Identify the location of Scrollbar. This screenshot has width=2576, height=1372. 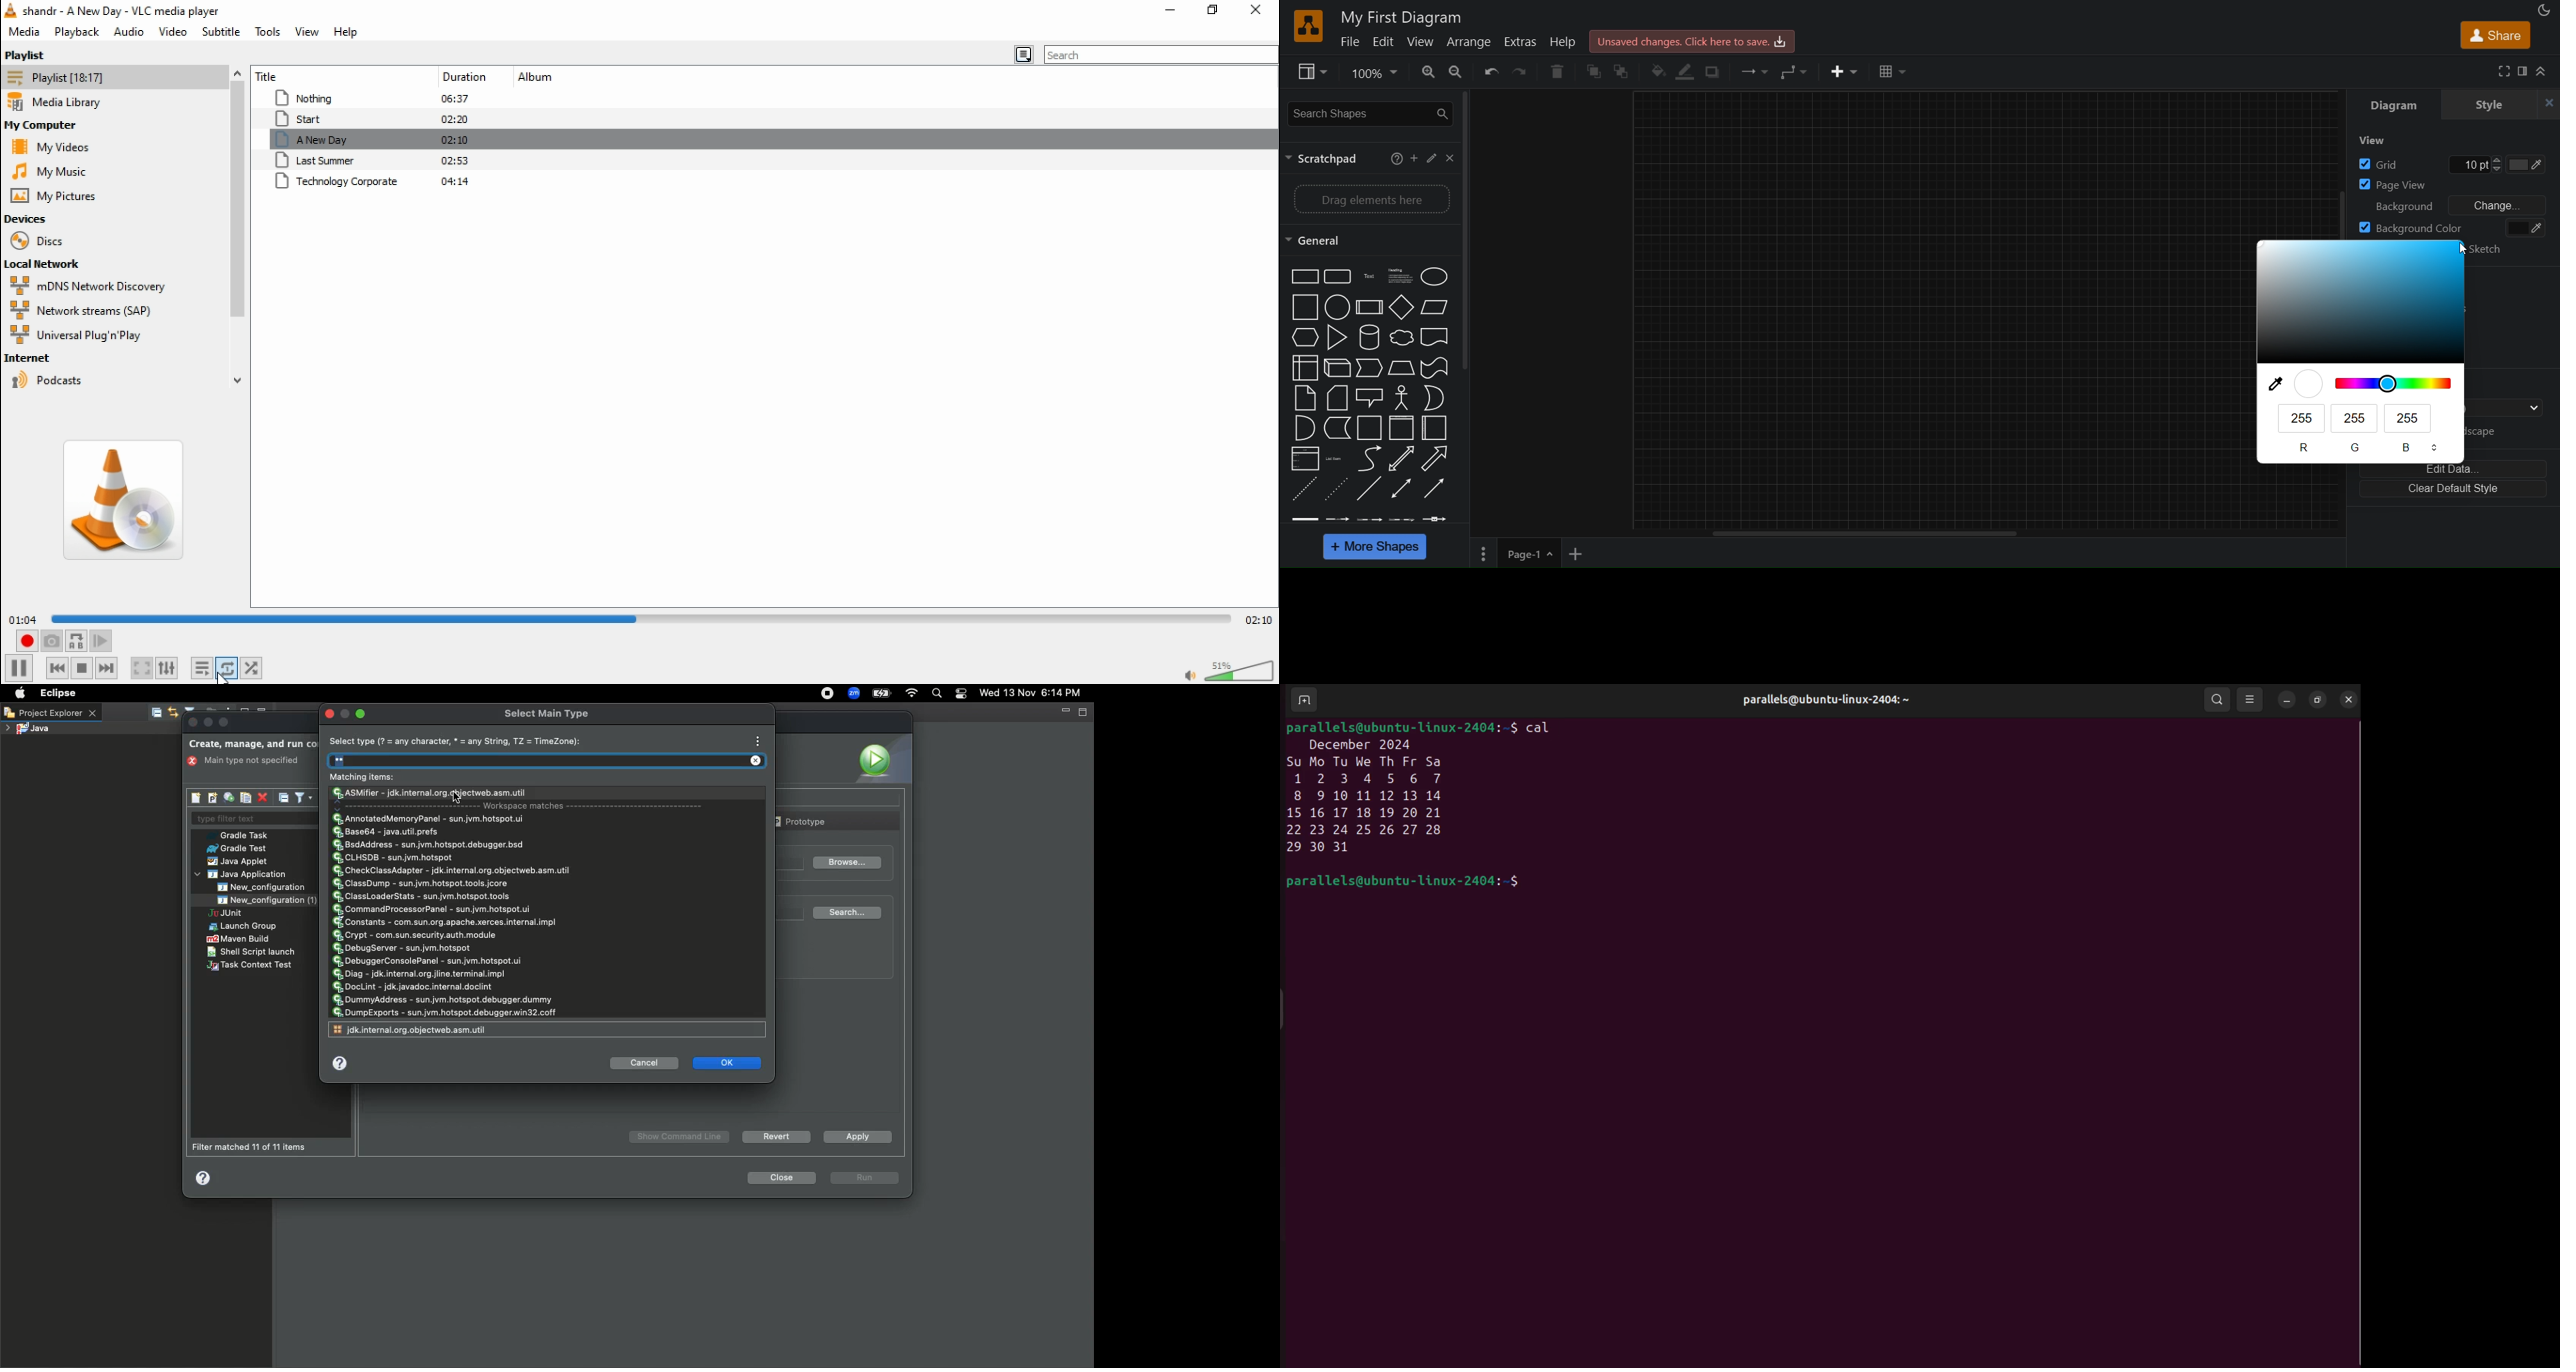
(2353, 1036).